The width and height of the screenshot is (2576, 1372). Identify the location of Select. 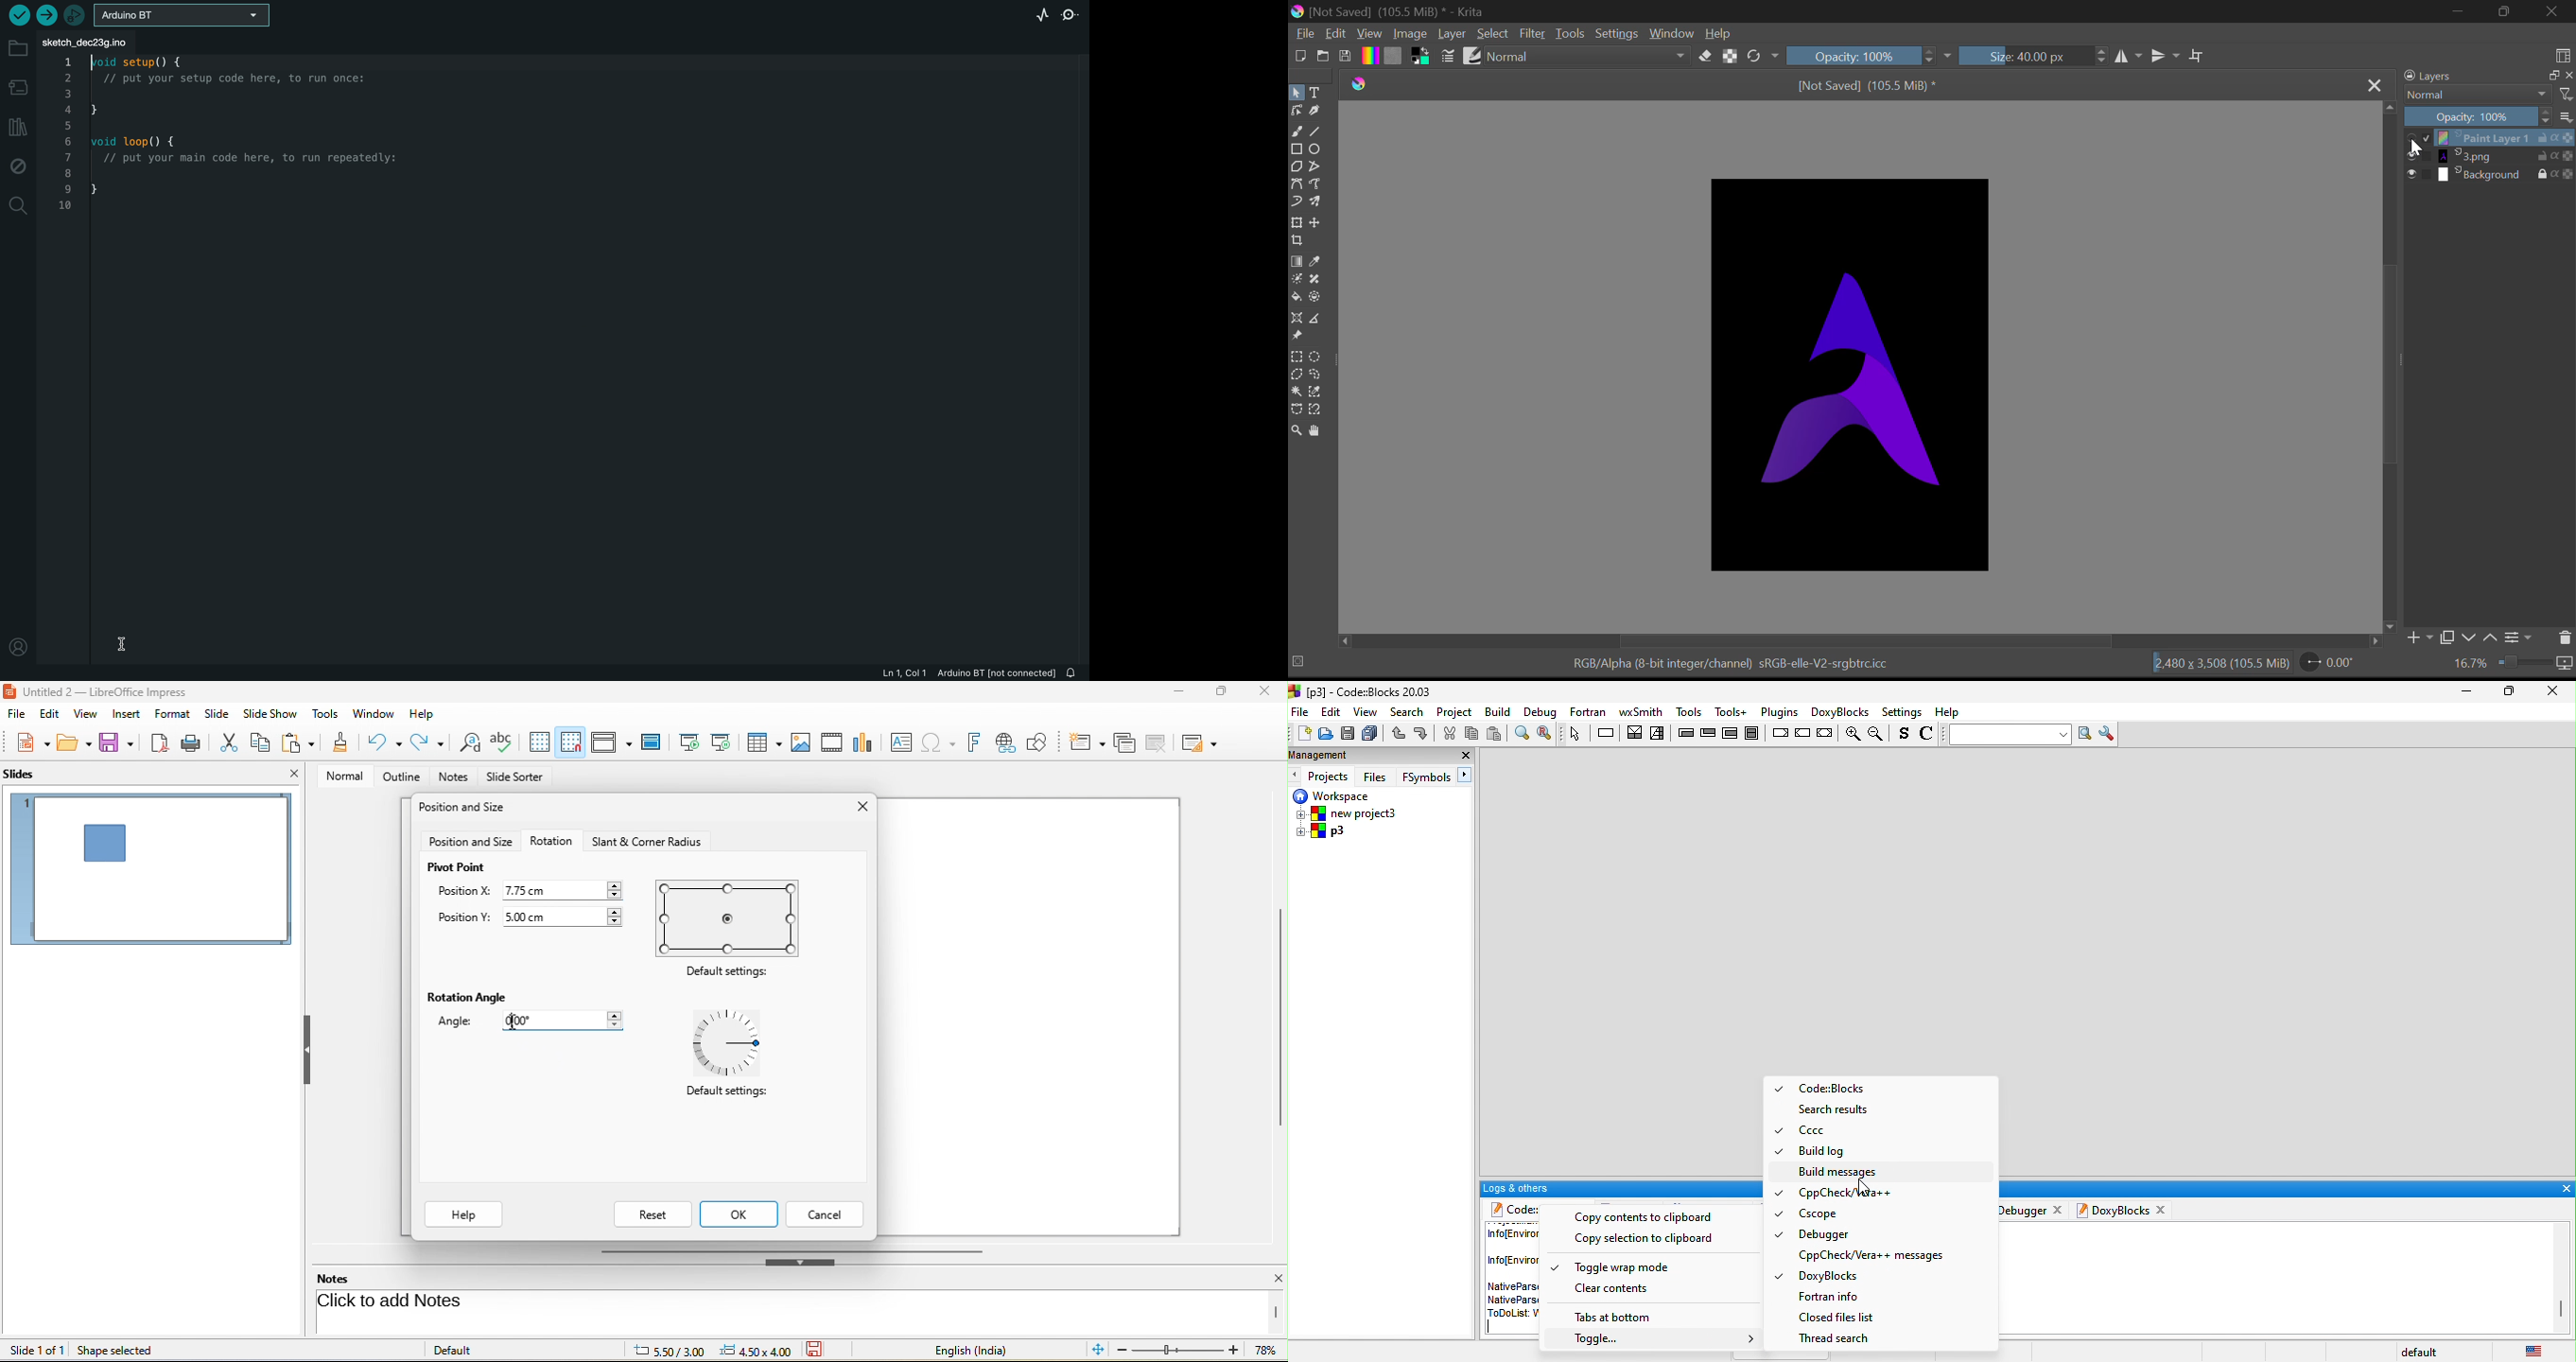
(1296, 93).